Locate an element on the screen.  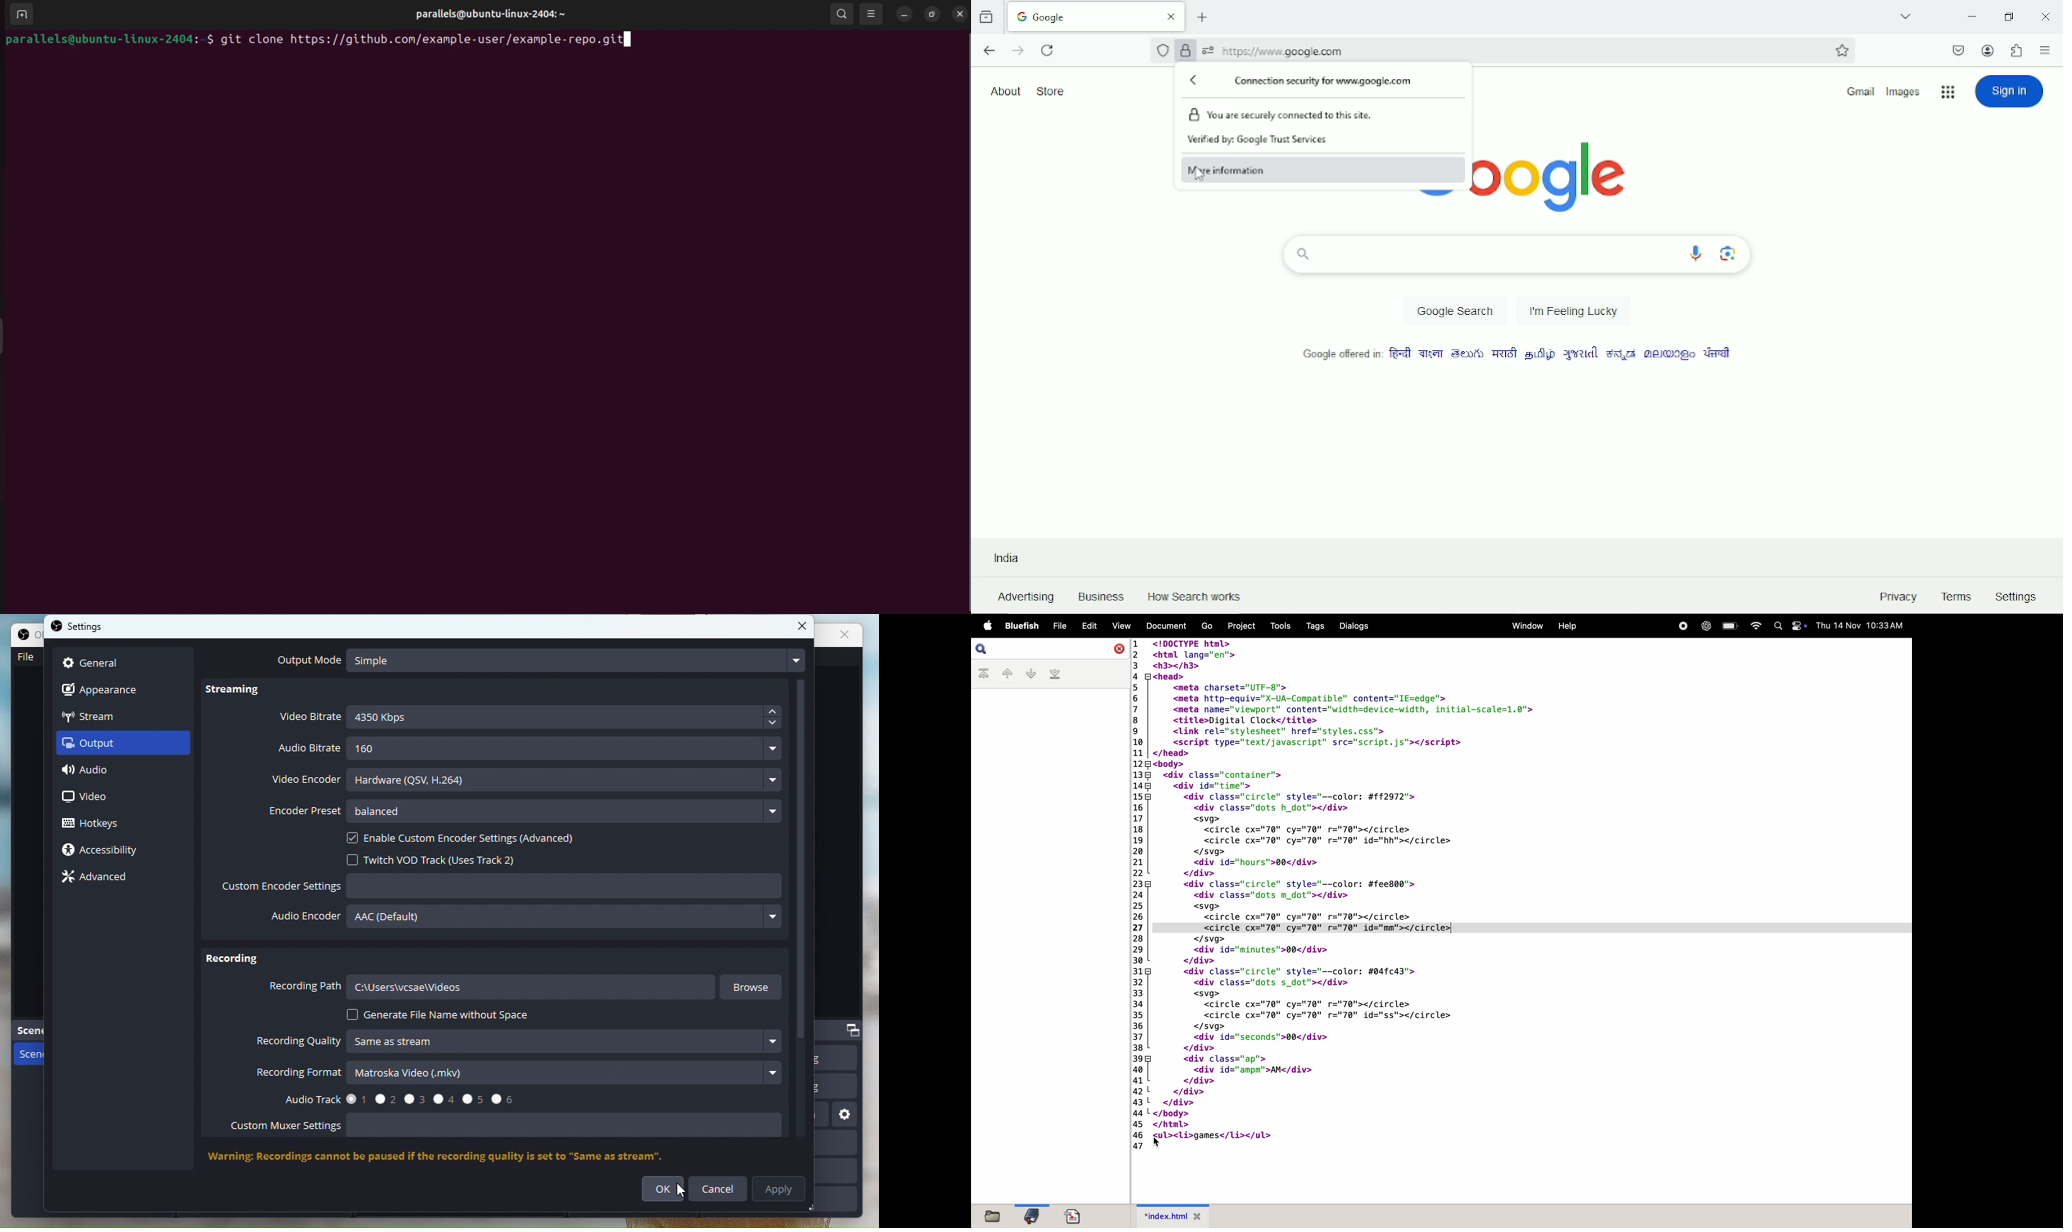
Apperance is located at coordinates (109, 688).